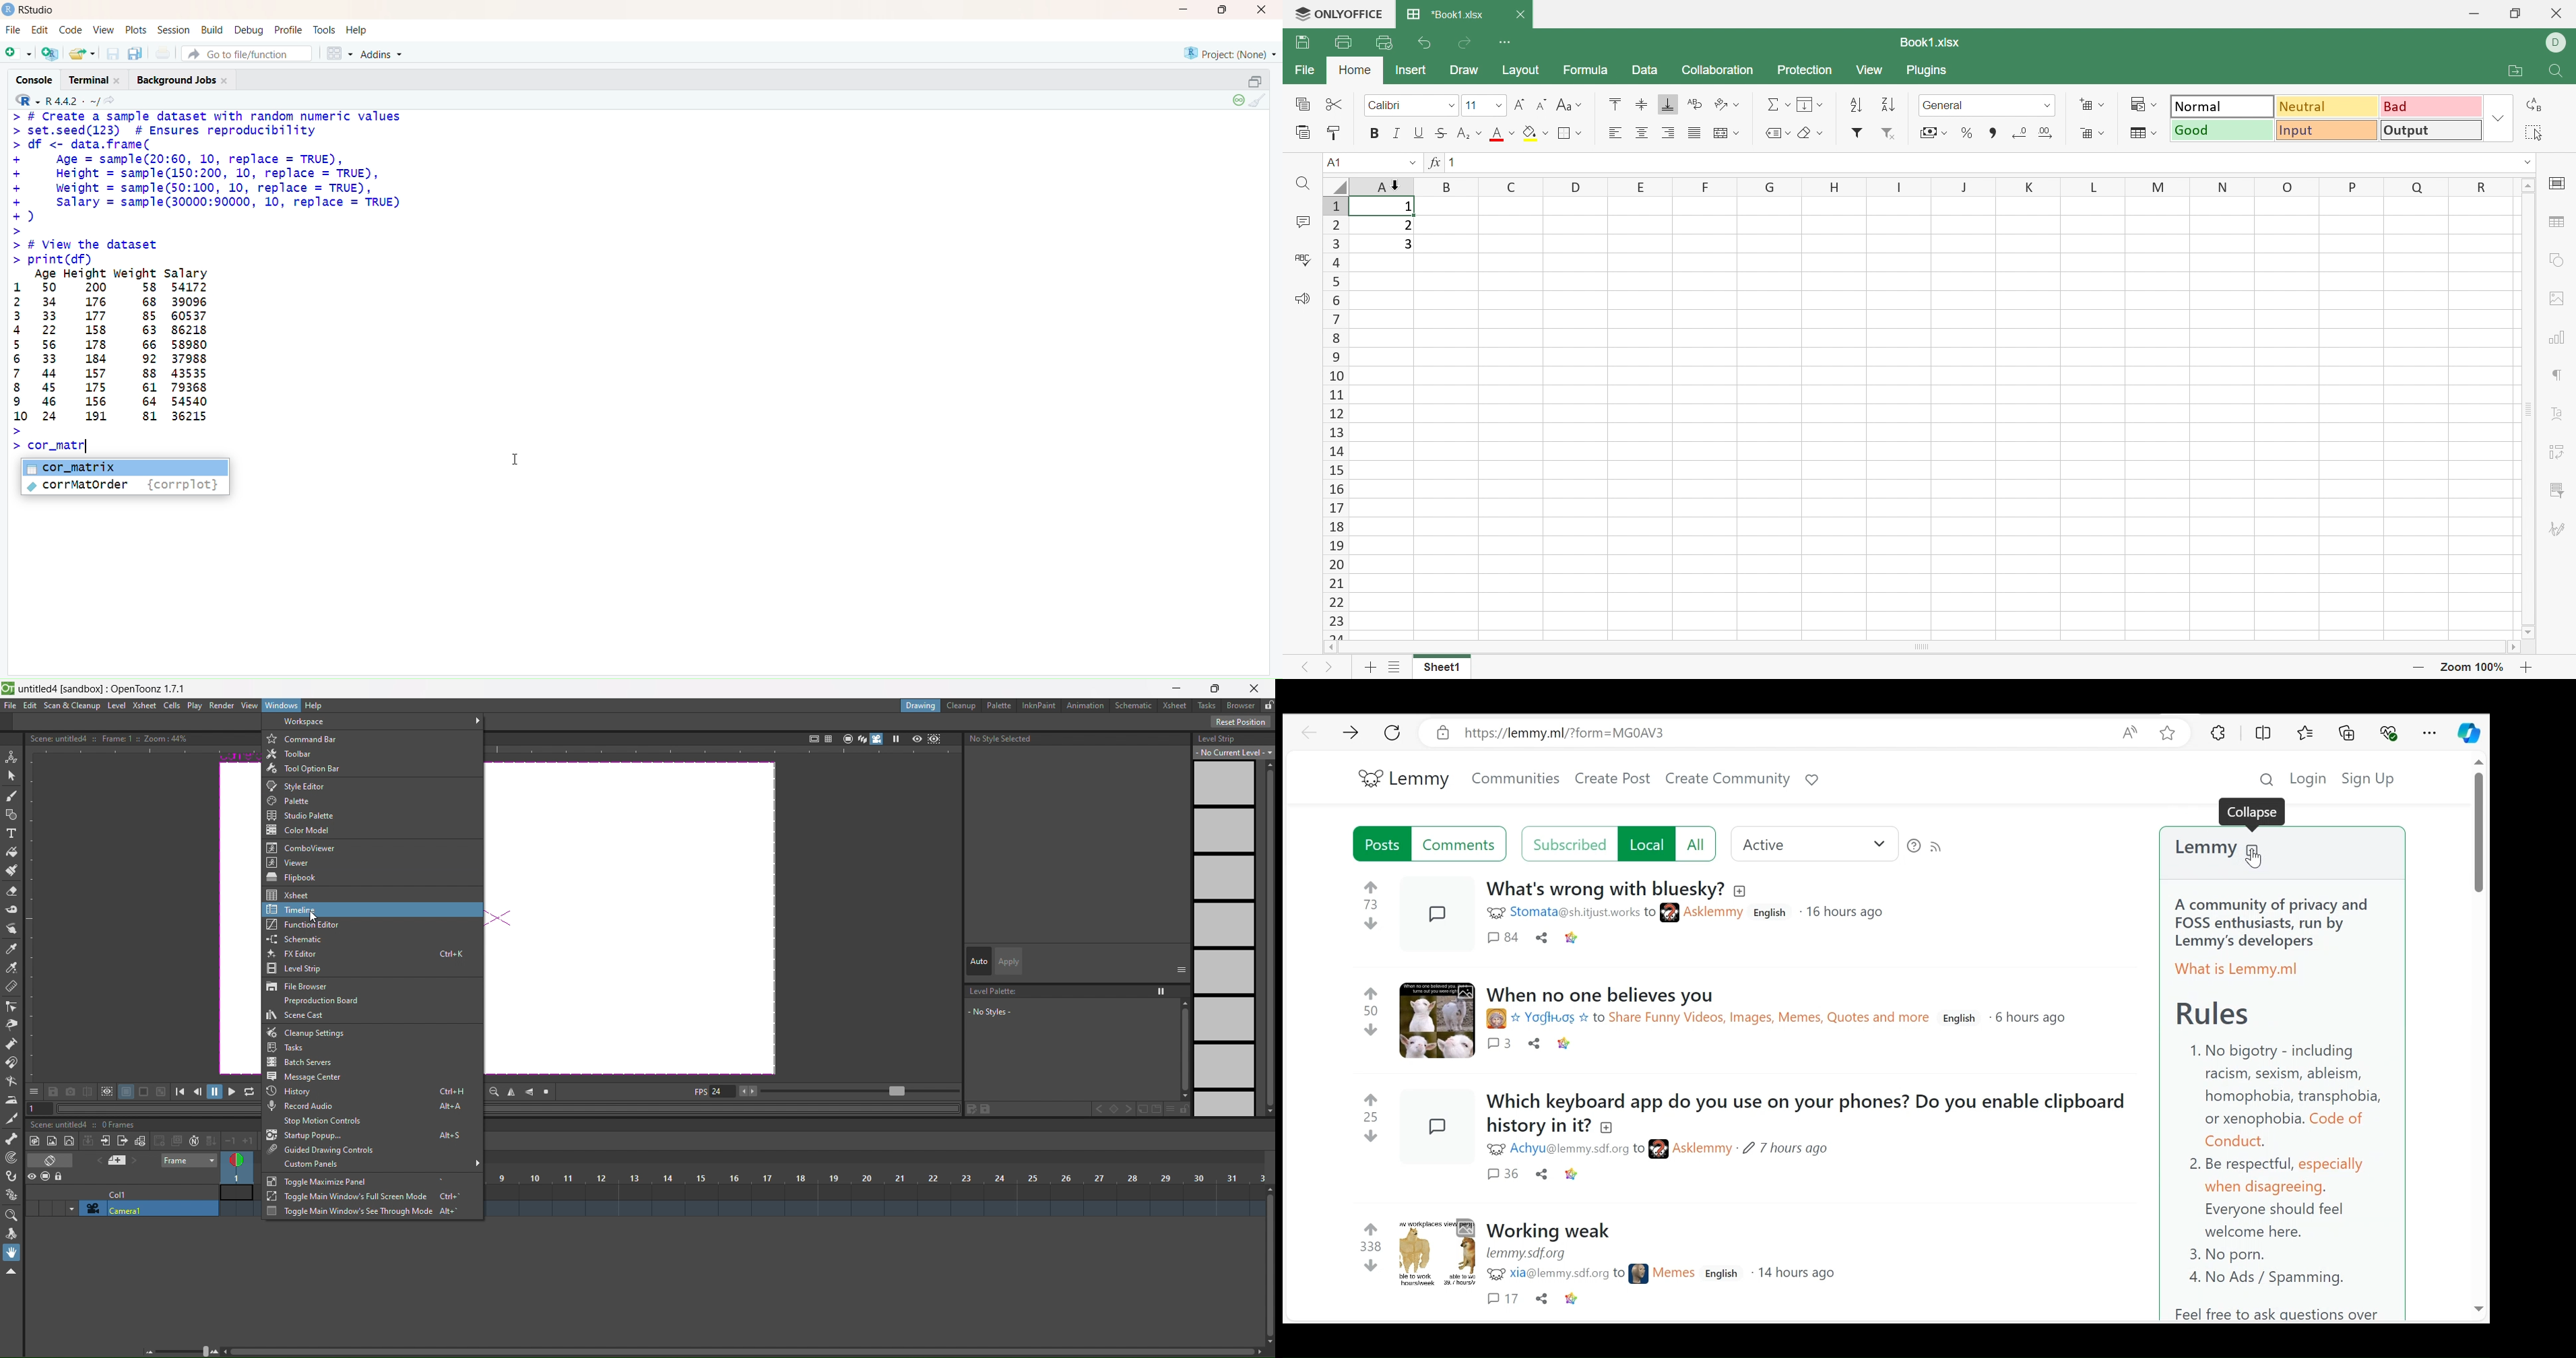  I want to click on New file, so click(19, 51).